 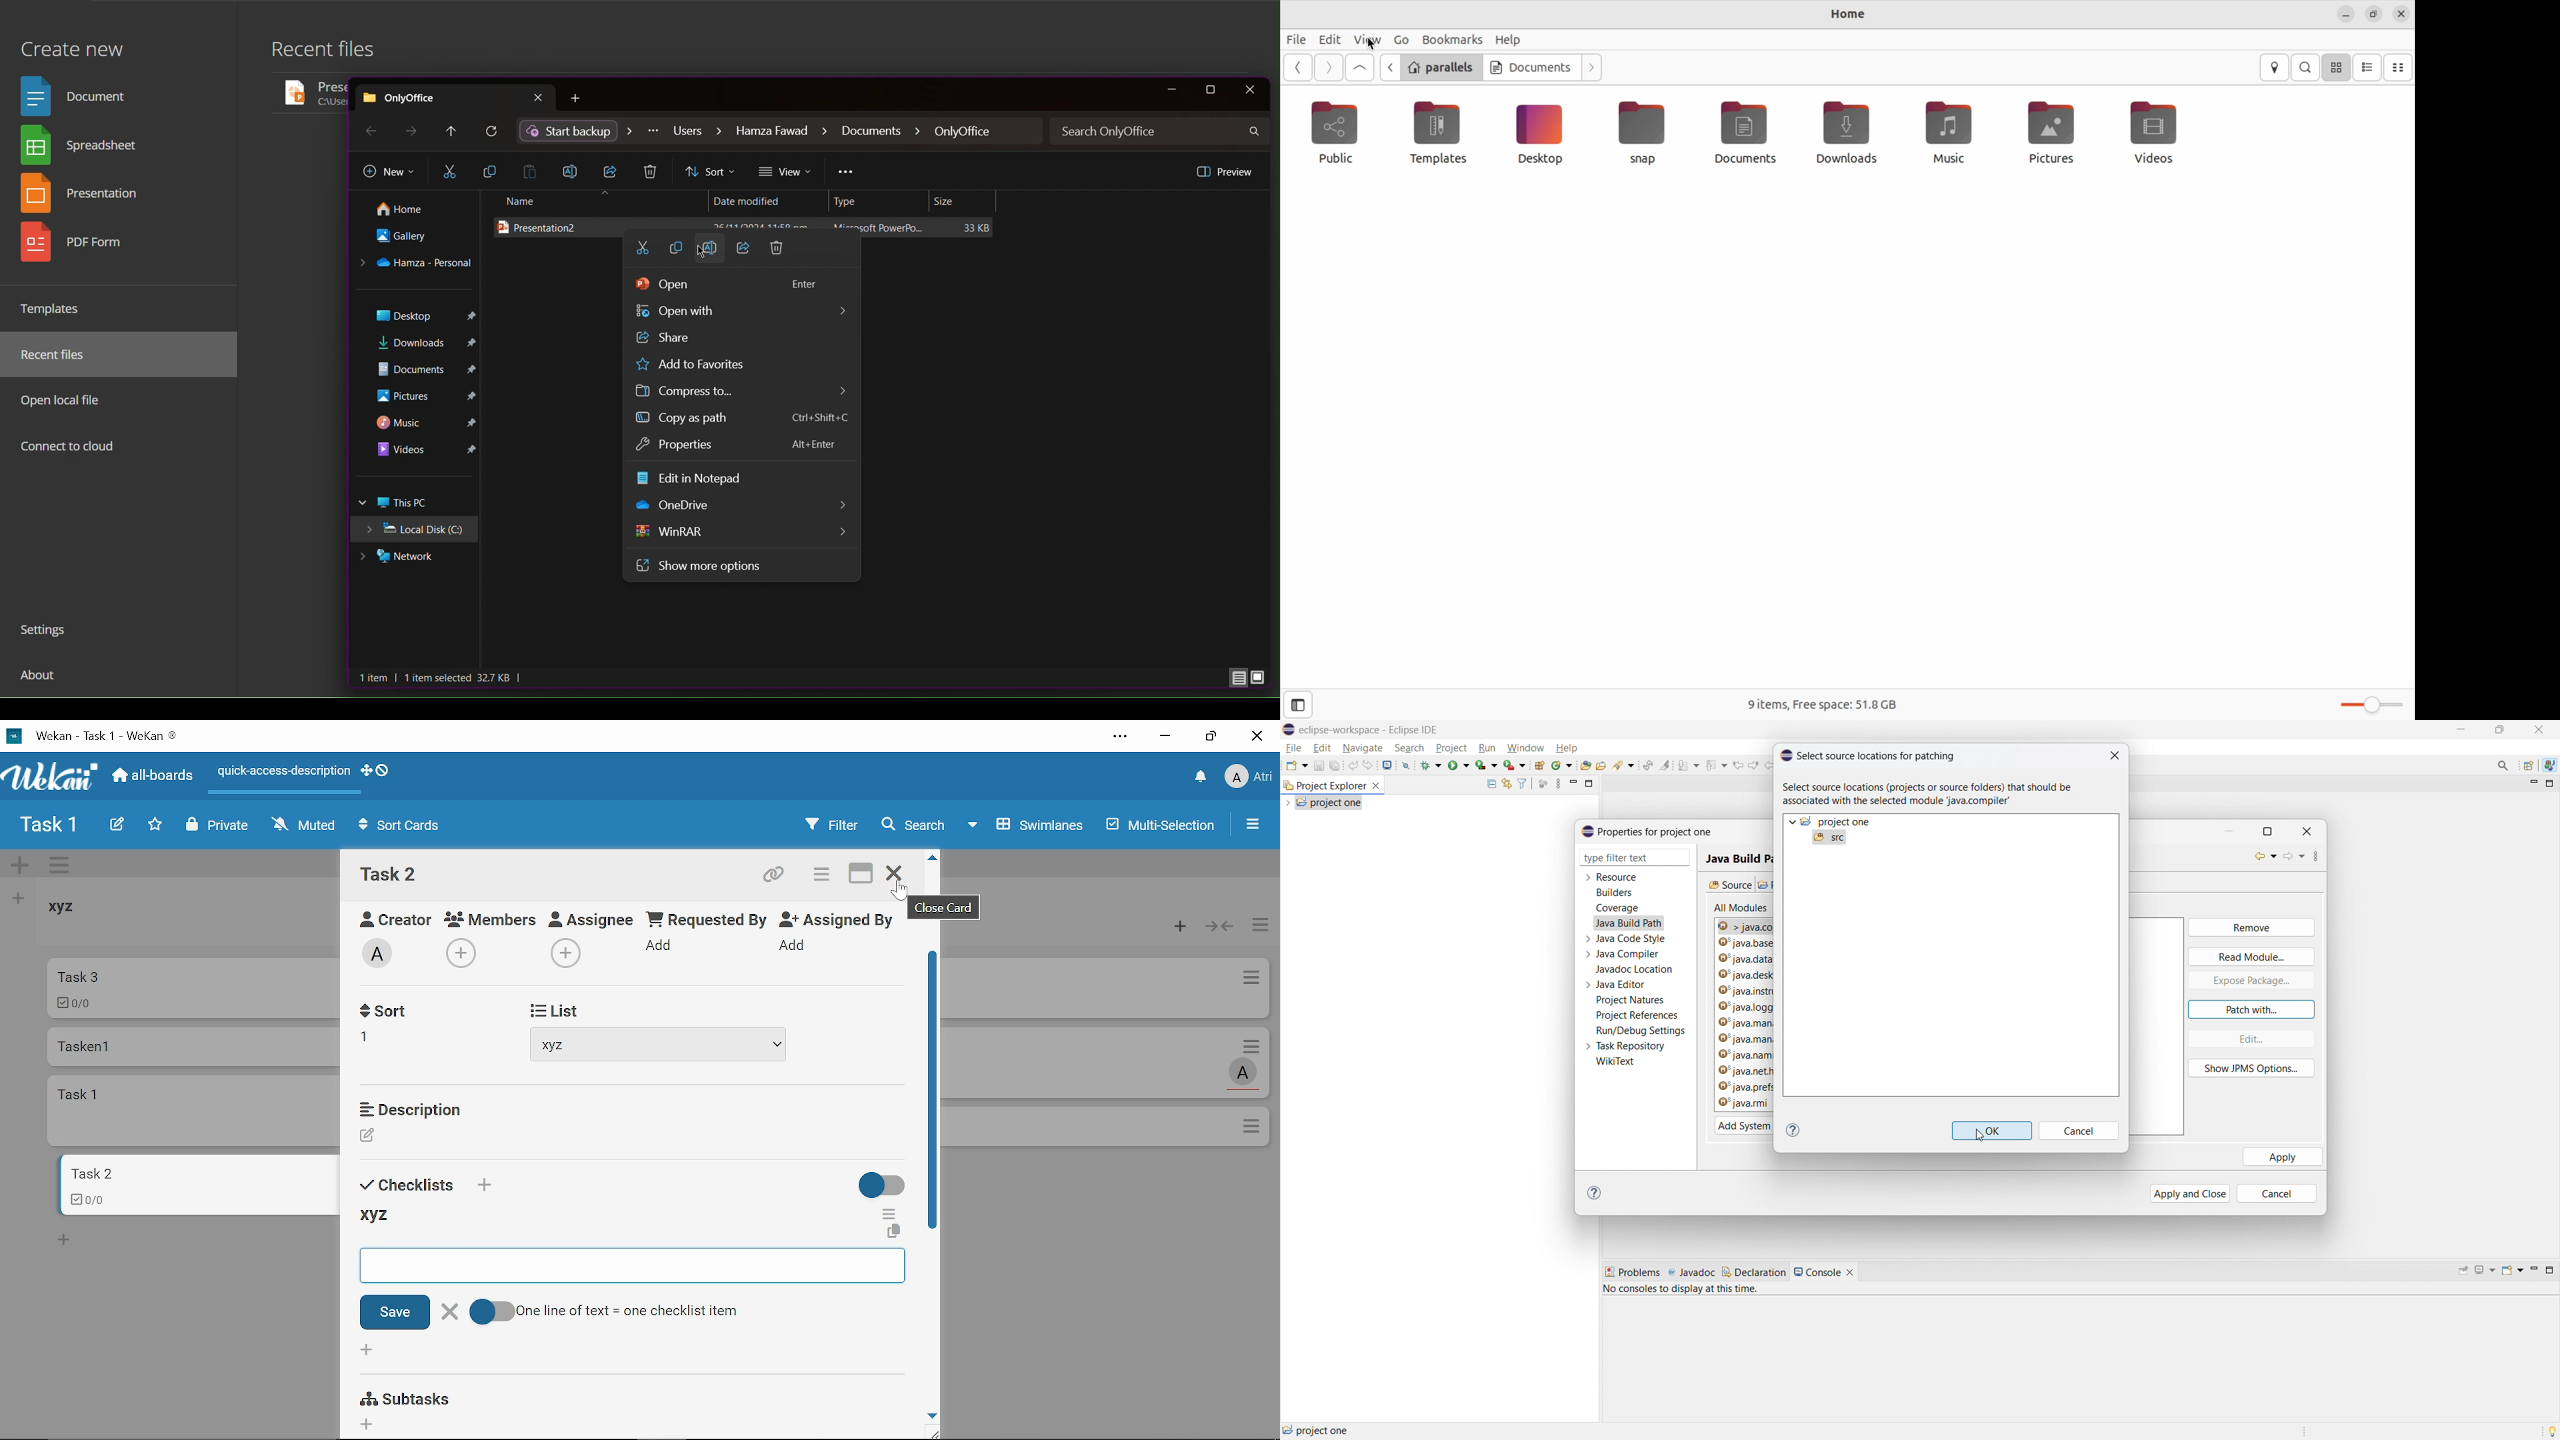 I want to click on OneDrive, so click(x=416, y=265).